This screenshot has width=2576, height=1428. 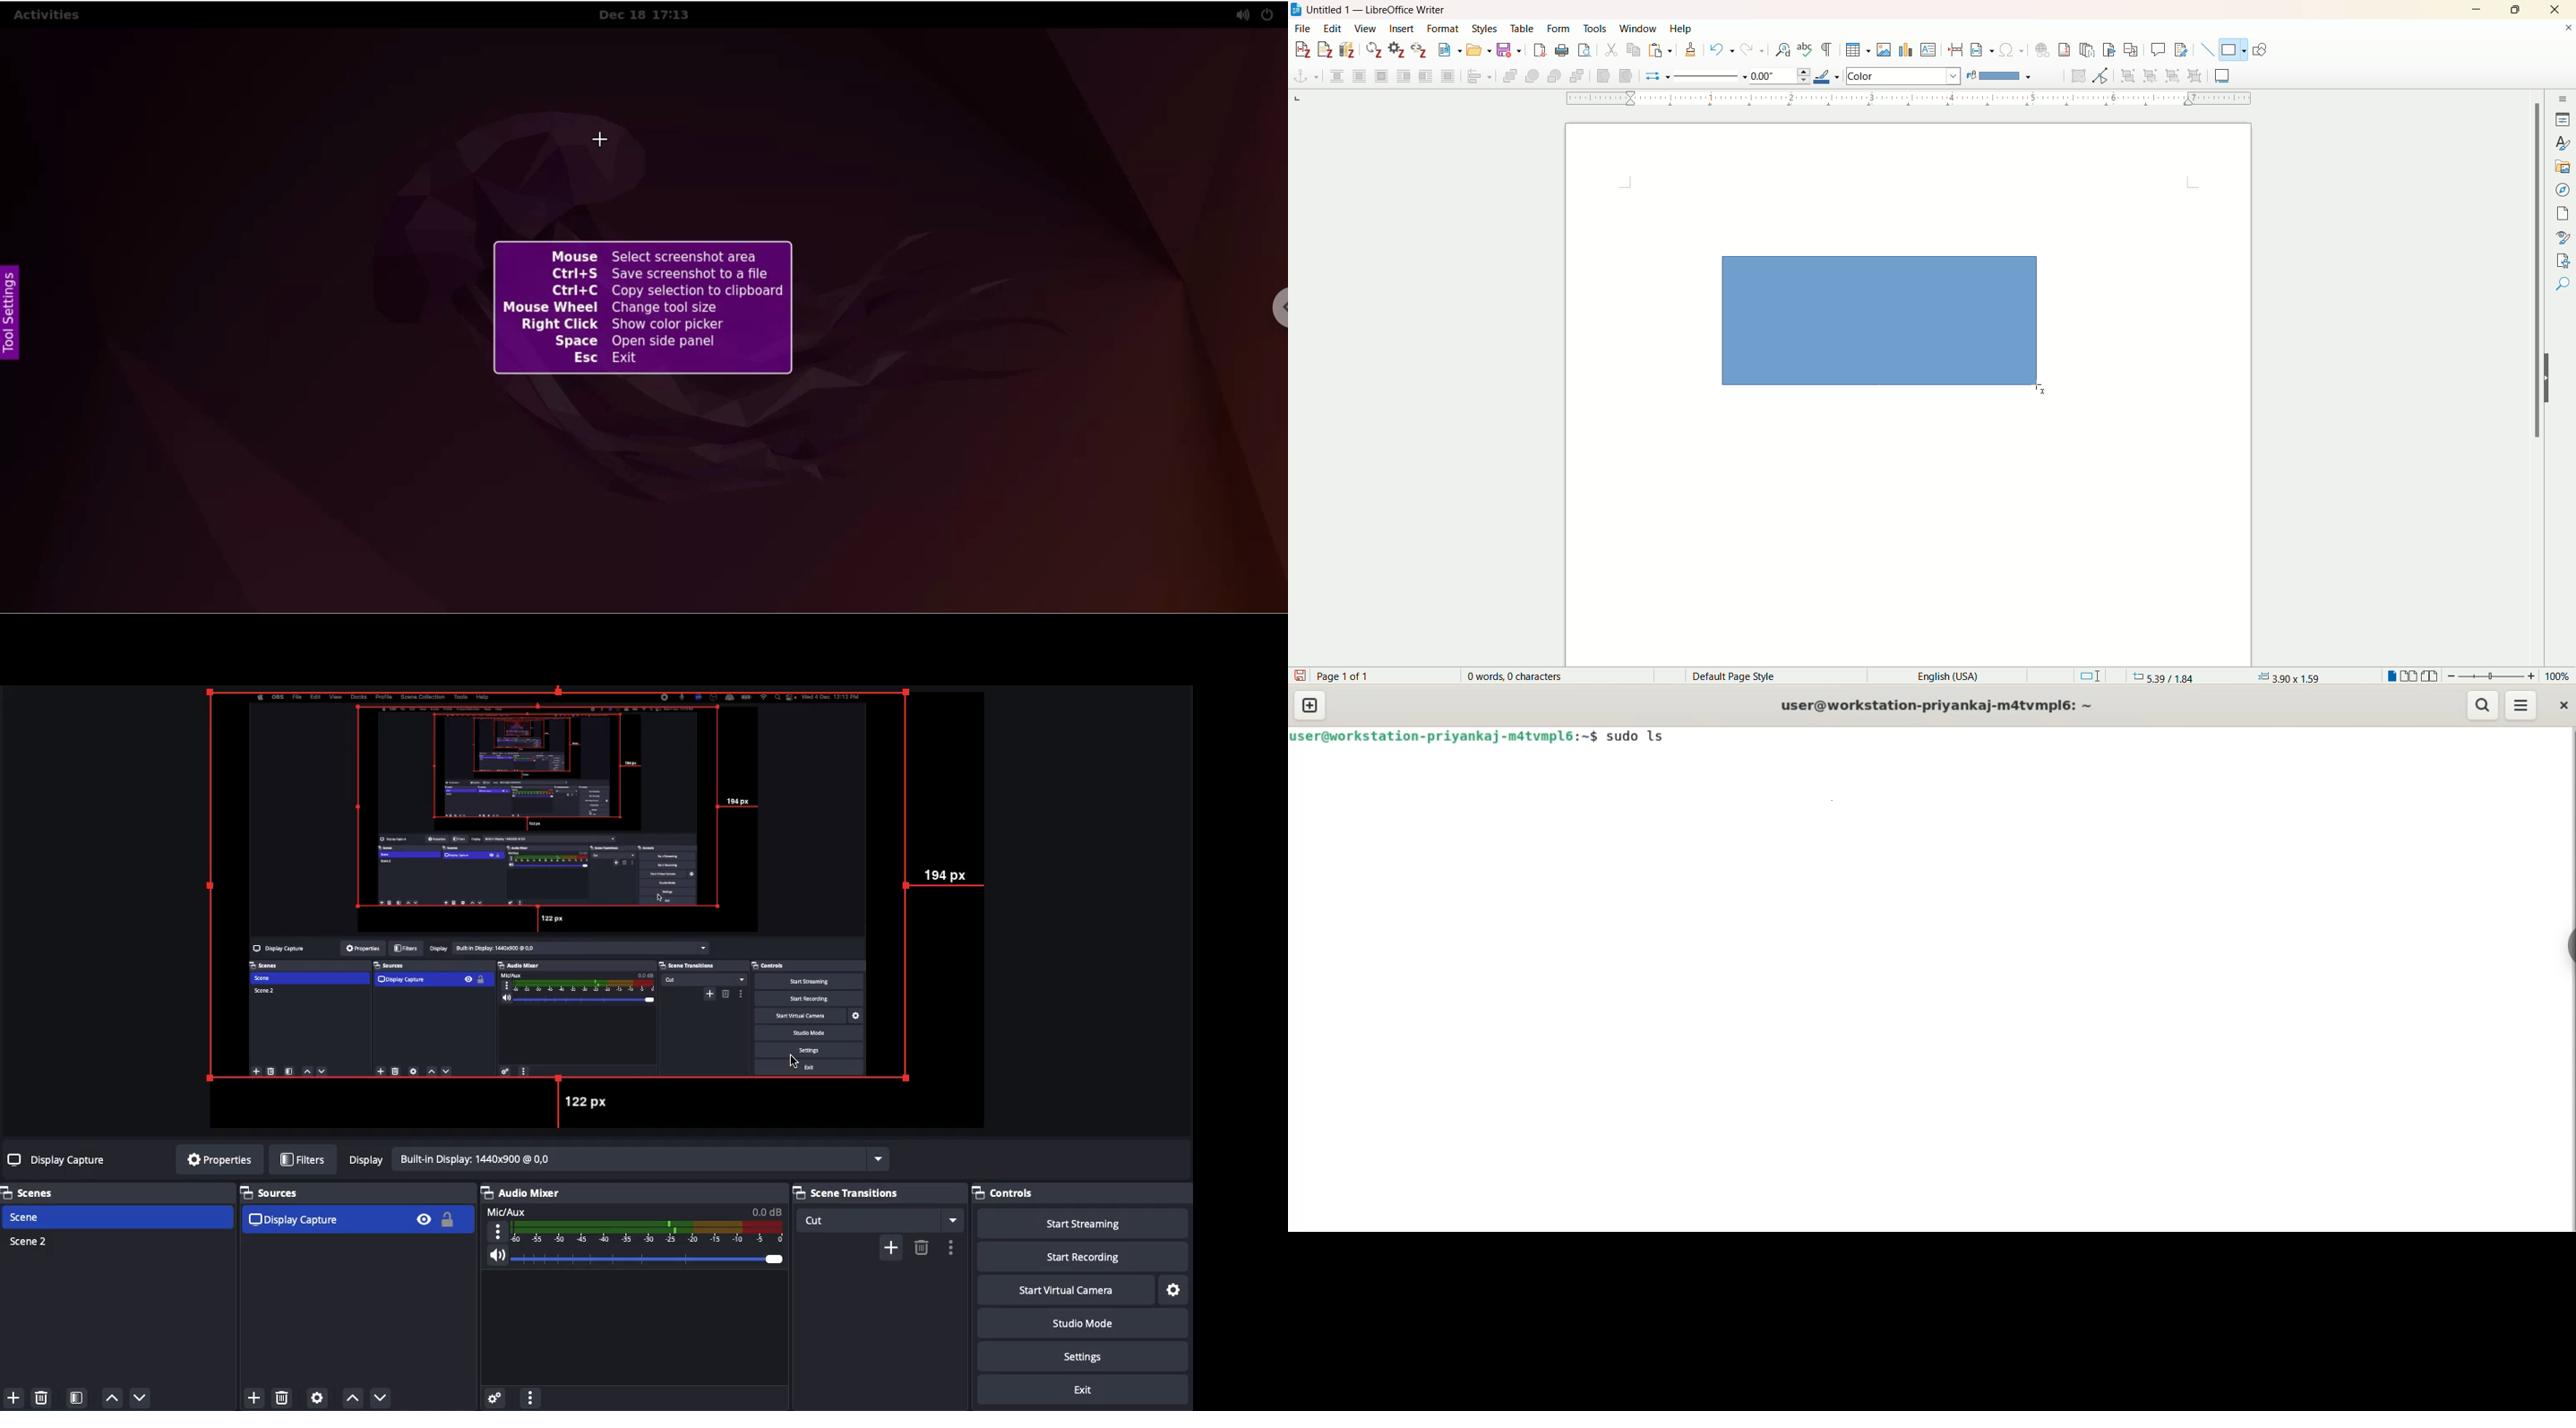 What do you see at coordinates (2011, 50) in the screenshot?
I see `insert symbol` at bounding box center [2011, 50].